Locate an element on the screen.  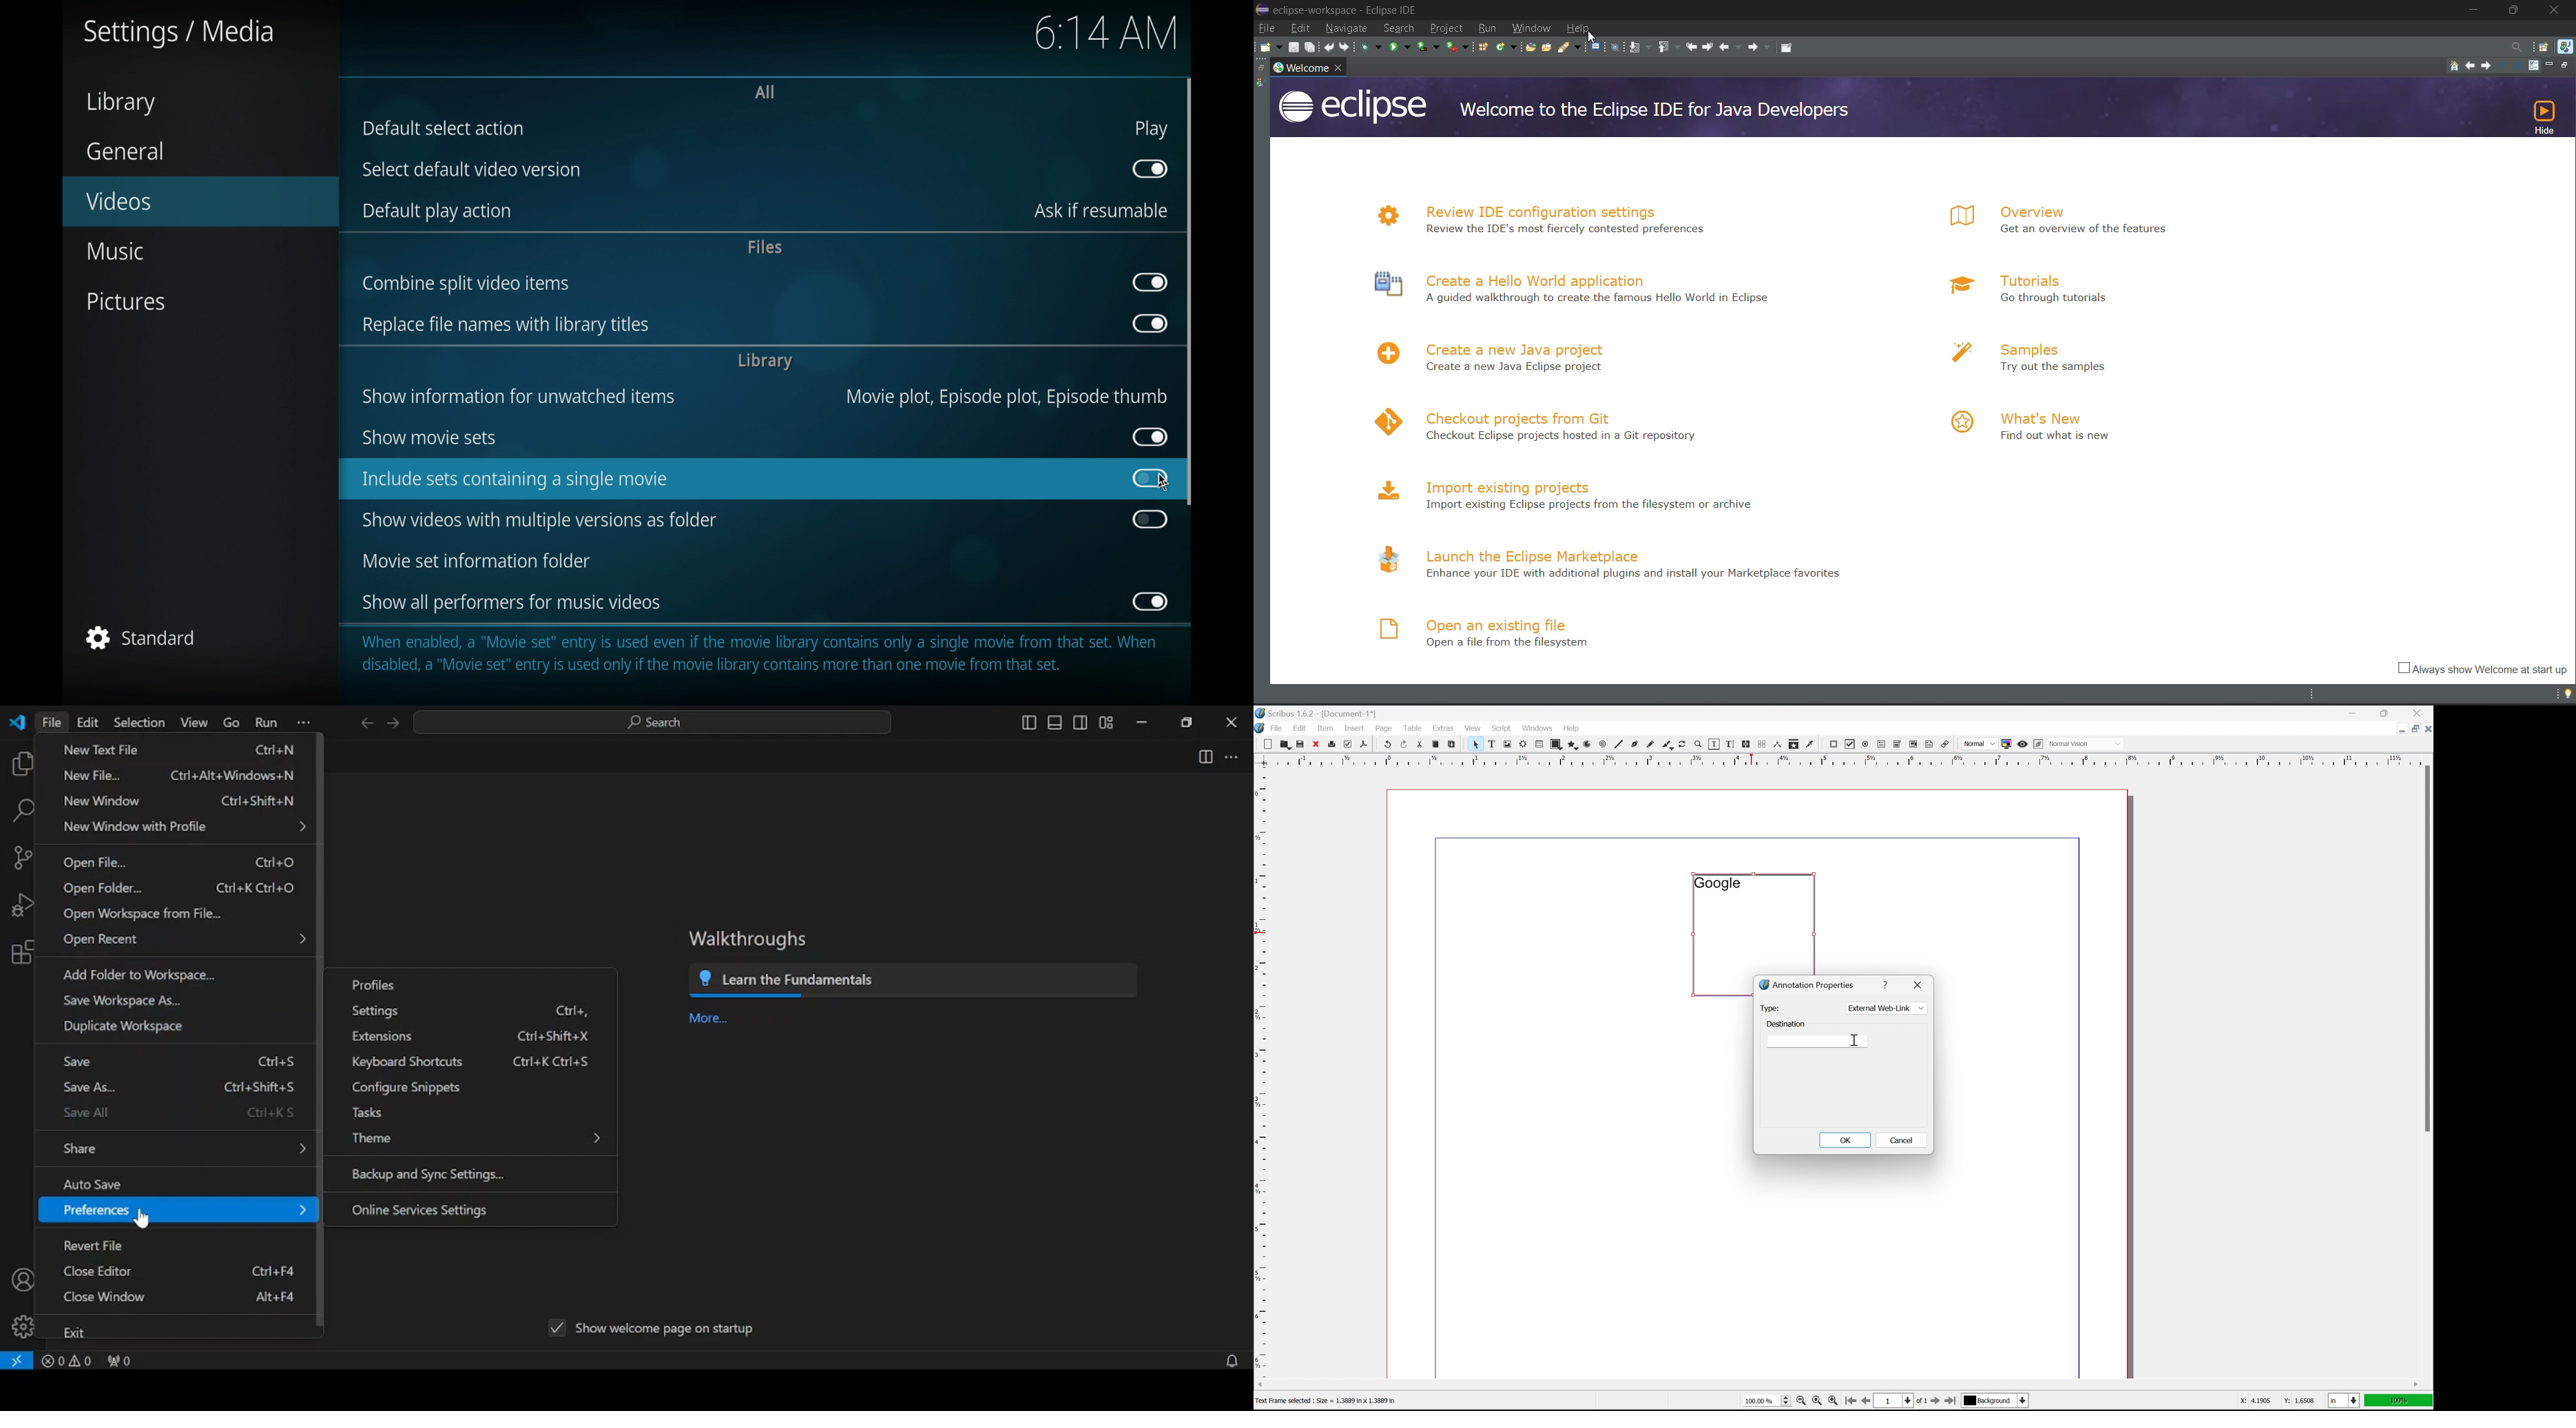
extras is located at coordinates (1445, 728).